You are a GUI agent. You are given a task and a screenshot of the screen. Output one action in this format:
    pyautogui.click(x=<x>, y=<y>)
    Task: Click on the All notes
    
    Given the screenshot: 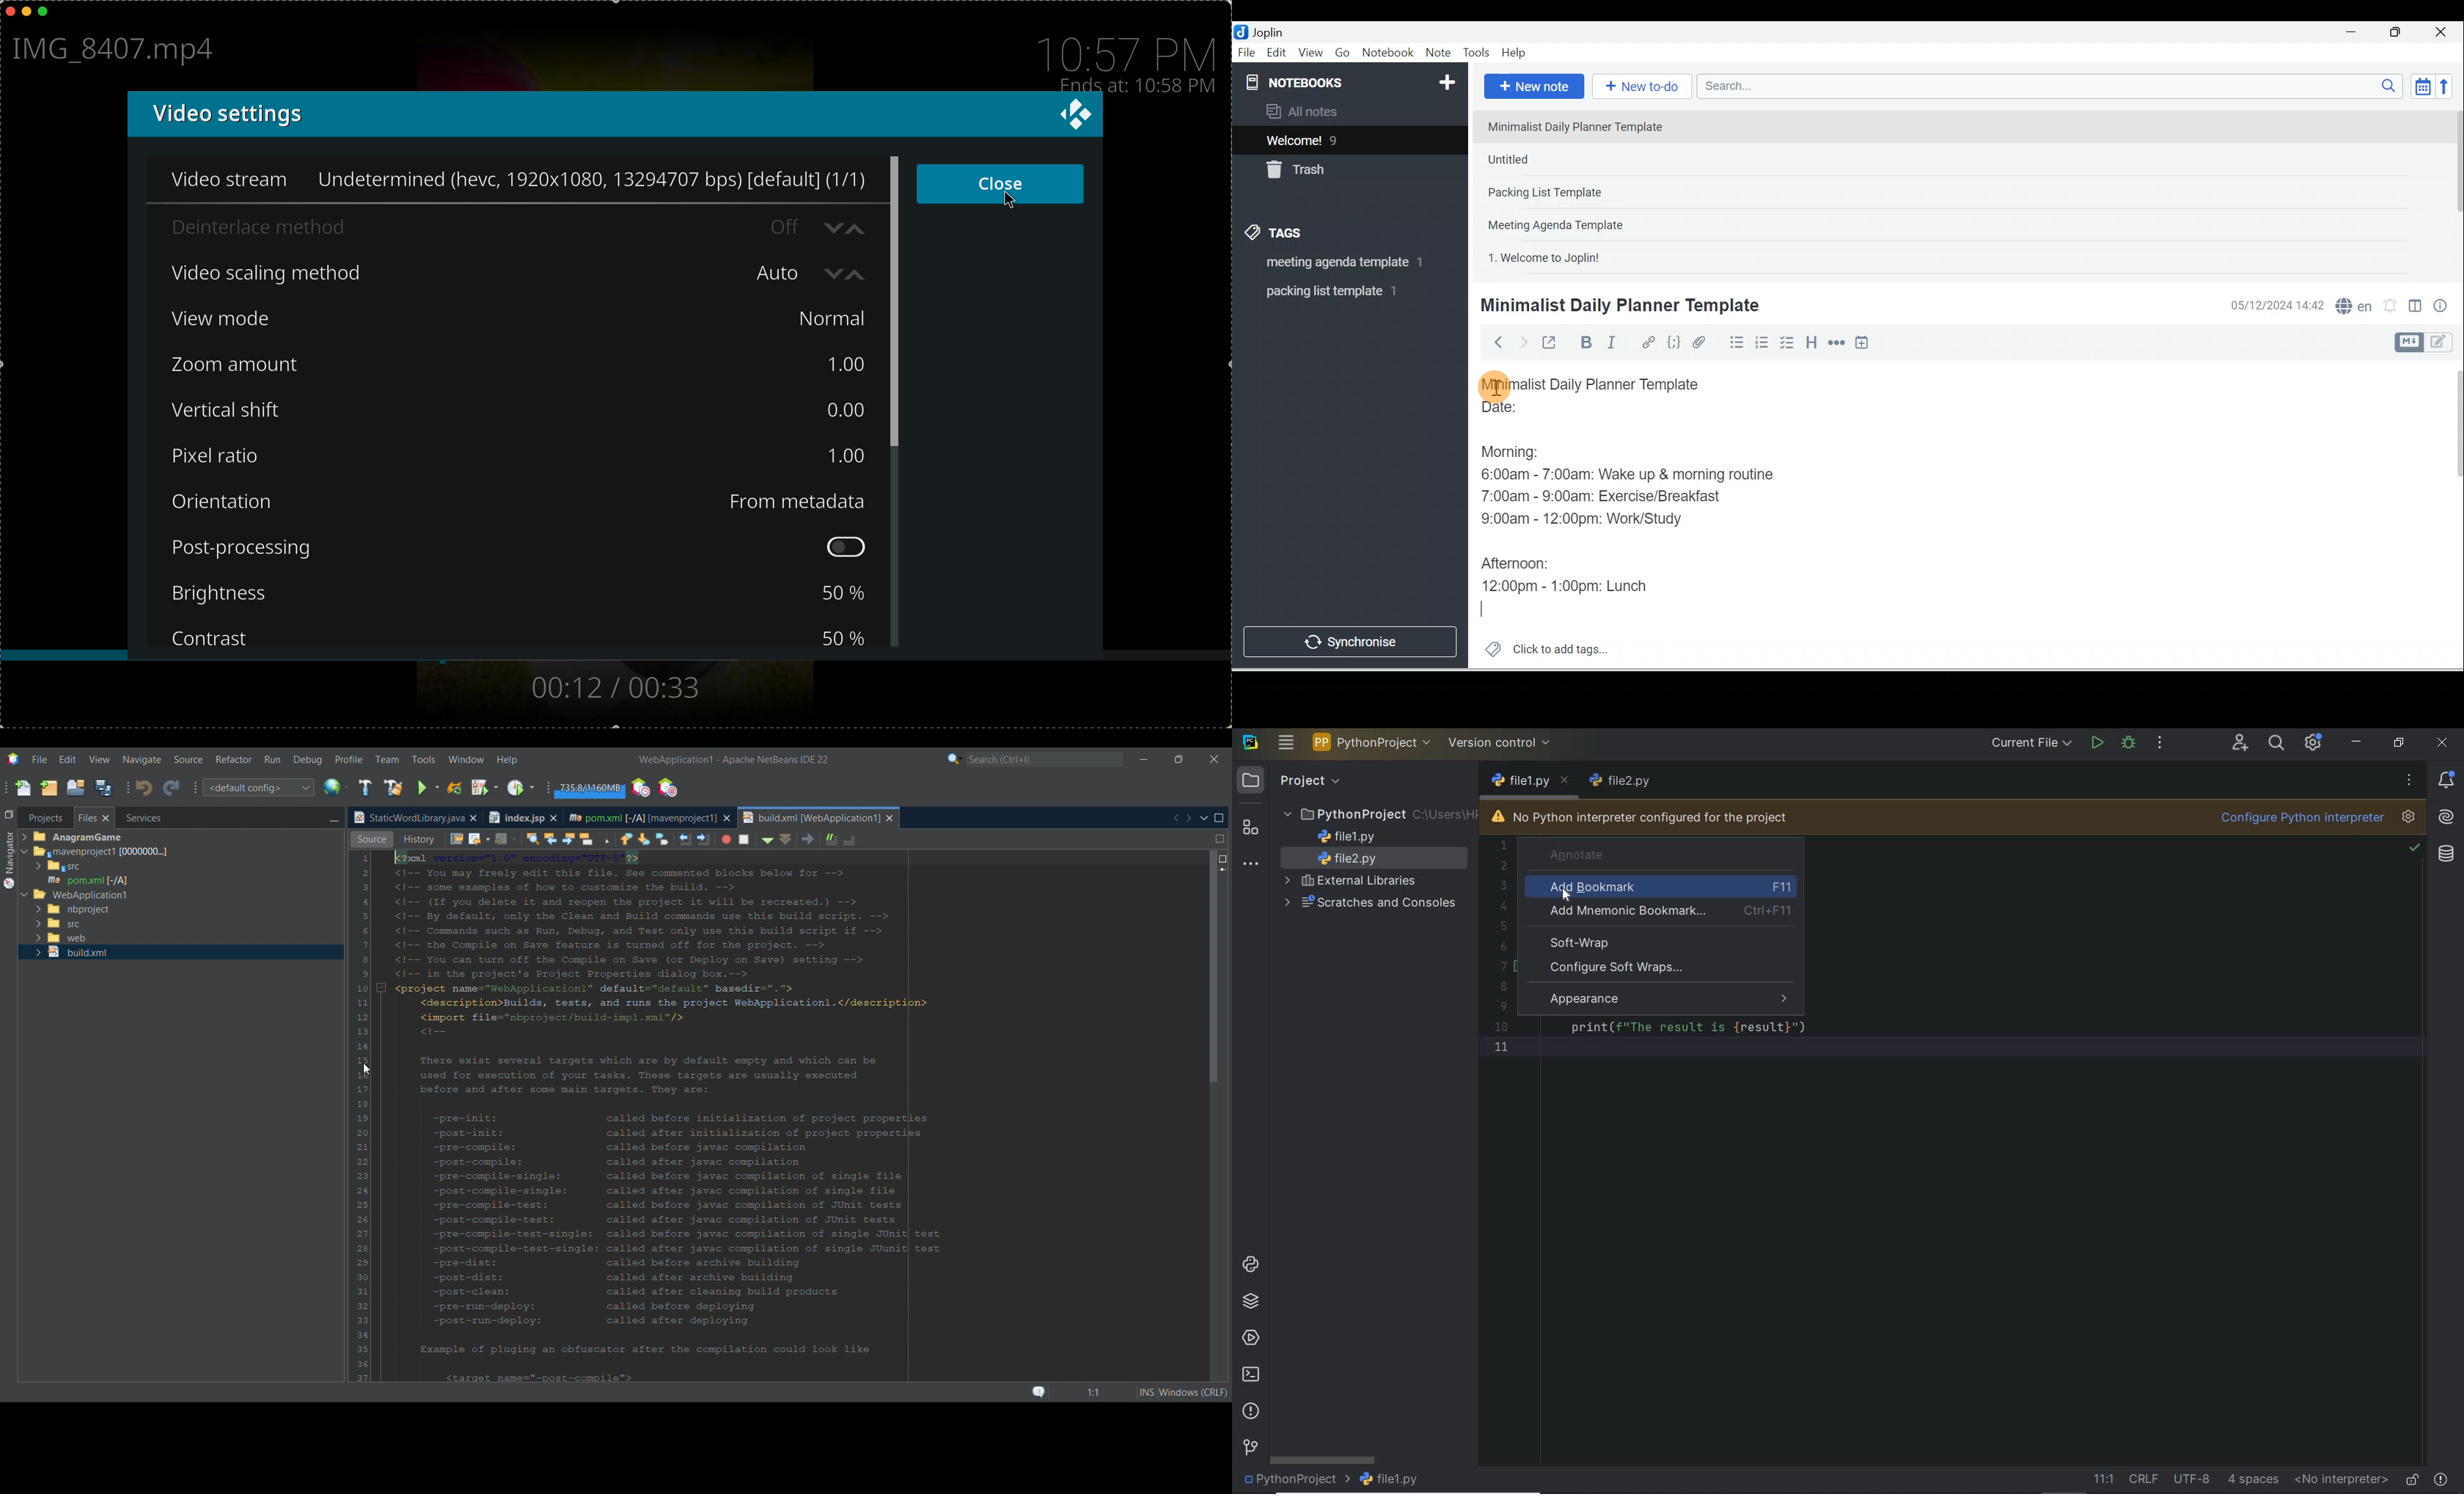 What is the action you would take?
    pyautogui.click(x=1348, y=111)
    